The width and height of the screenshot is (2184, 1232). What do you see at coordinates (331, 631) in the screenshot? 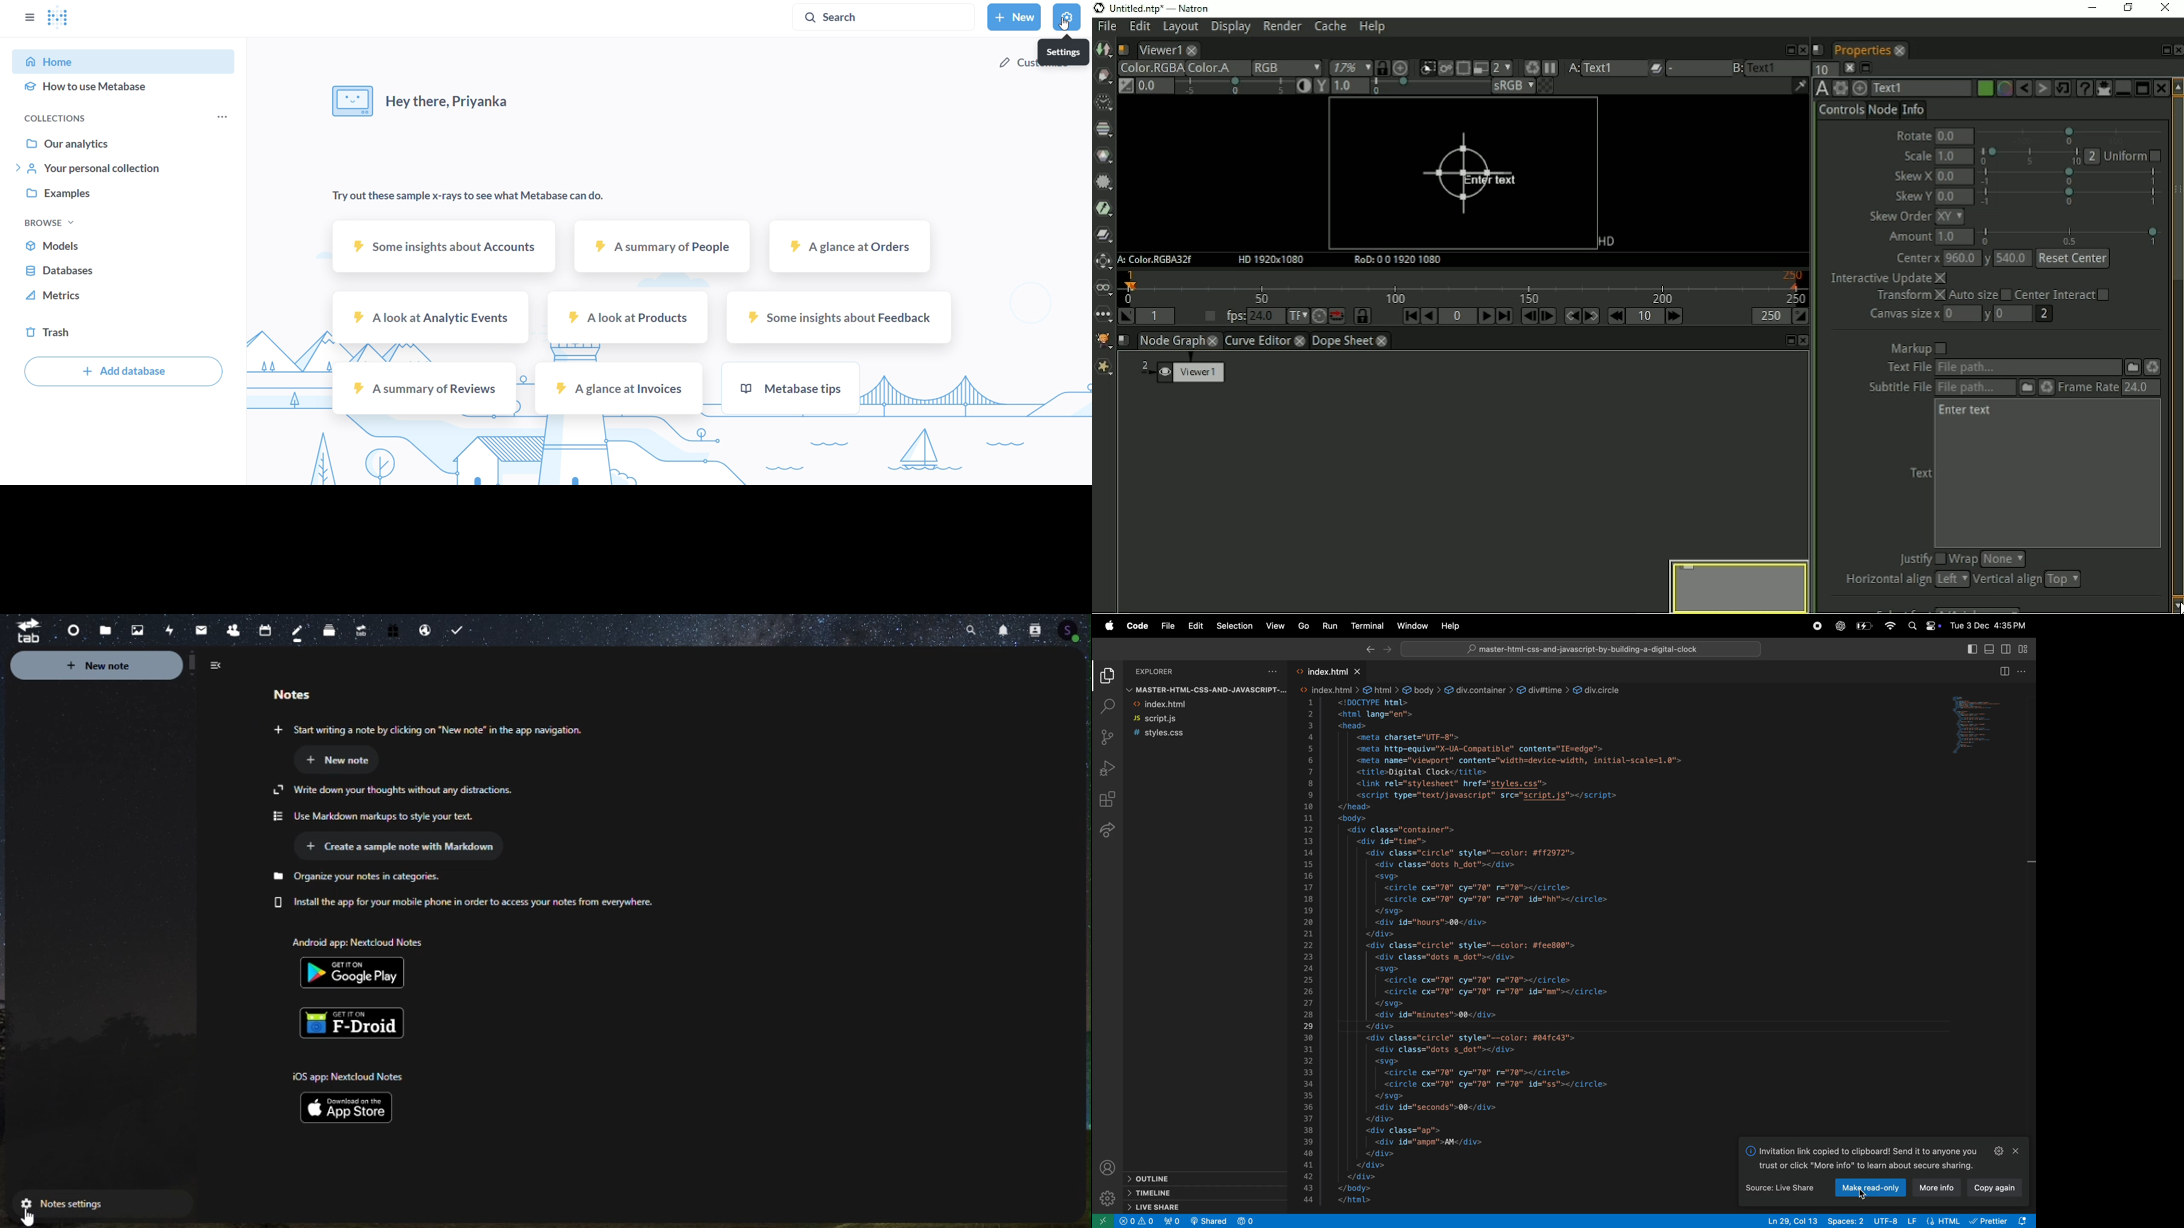
I see `deck` at bounding box center [331, 631].